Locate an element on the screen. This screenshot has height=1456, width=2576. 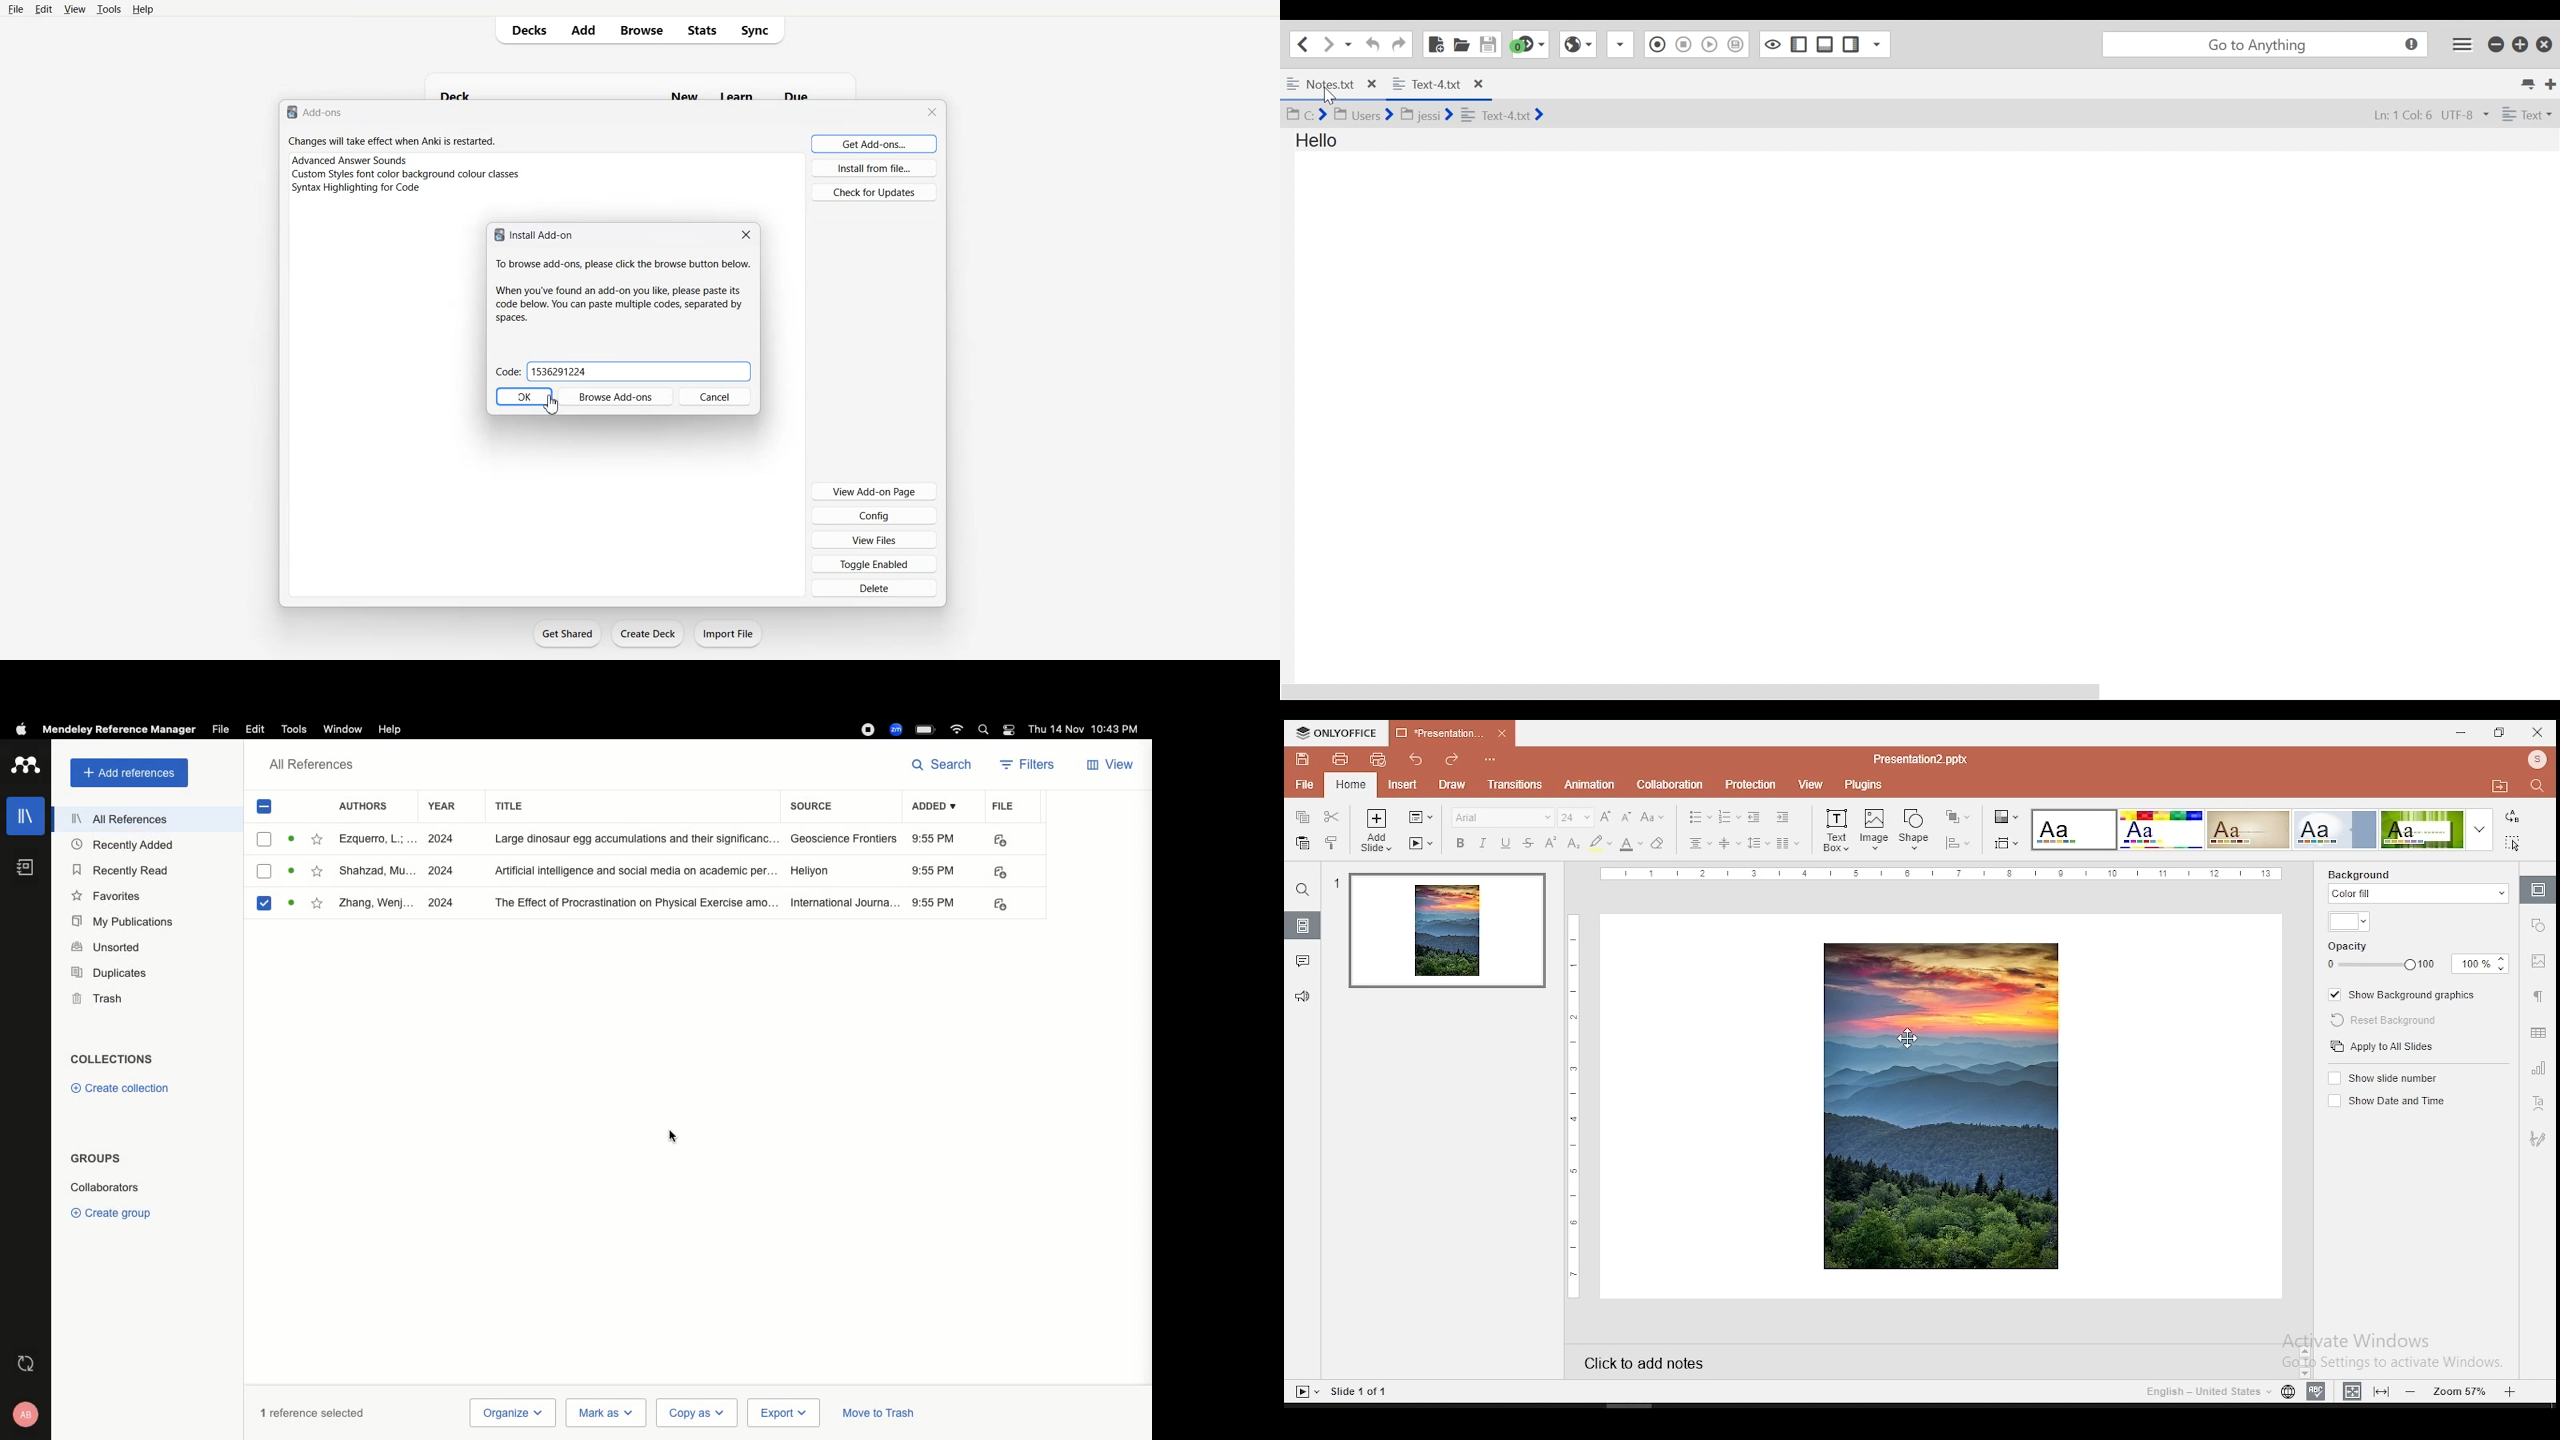
cut is located at coordinates (1332, 817).